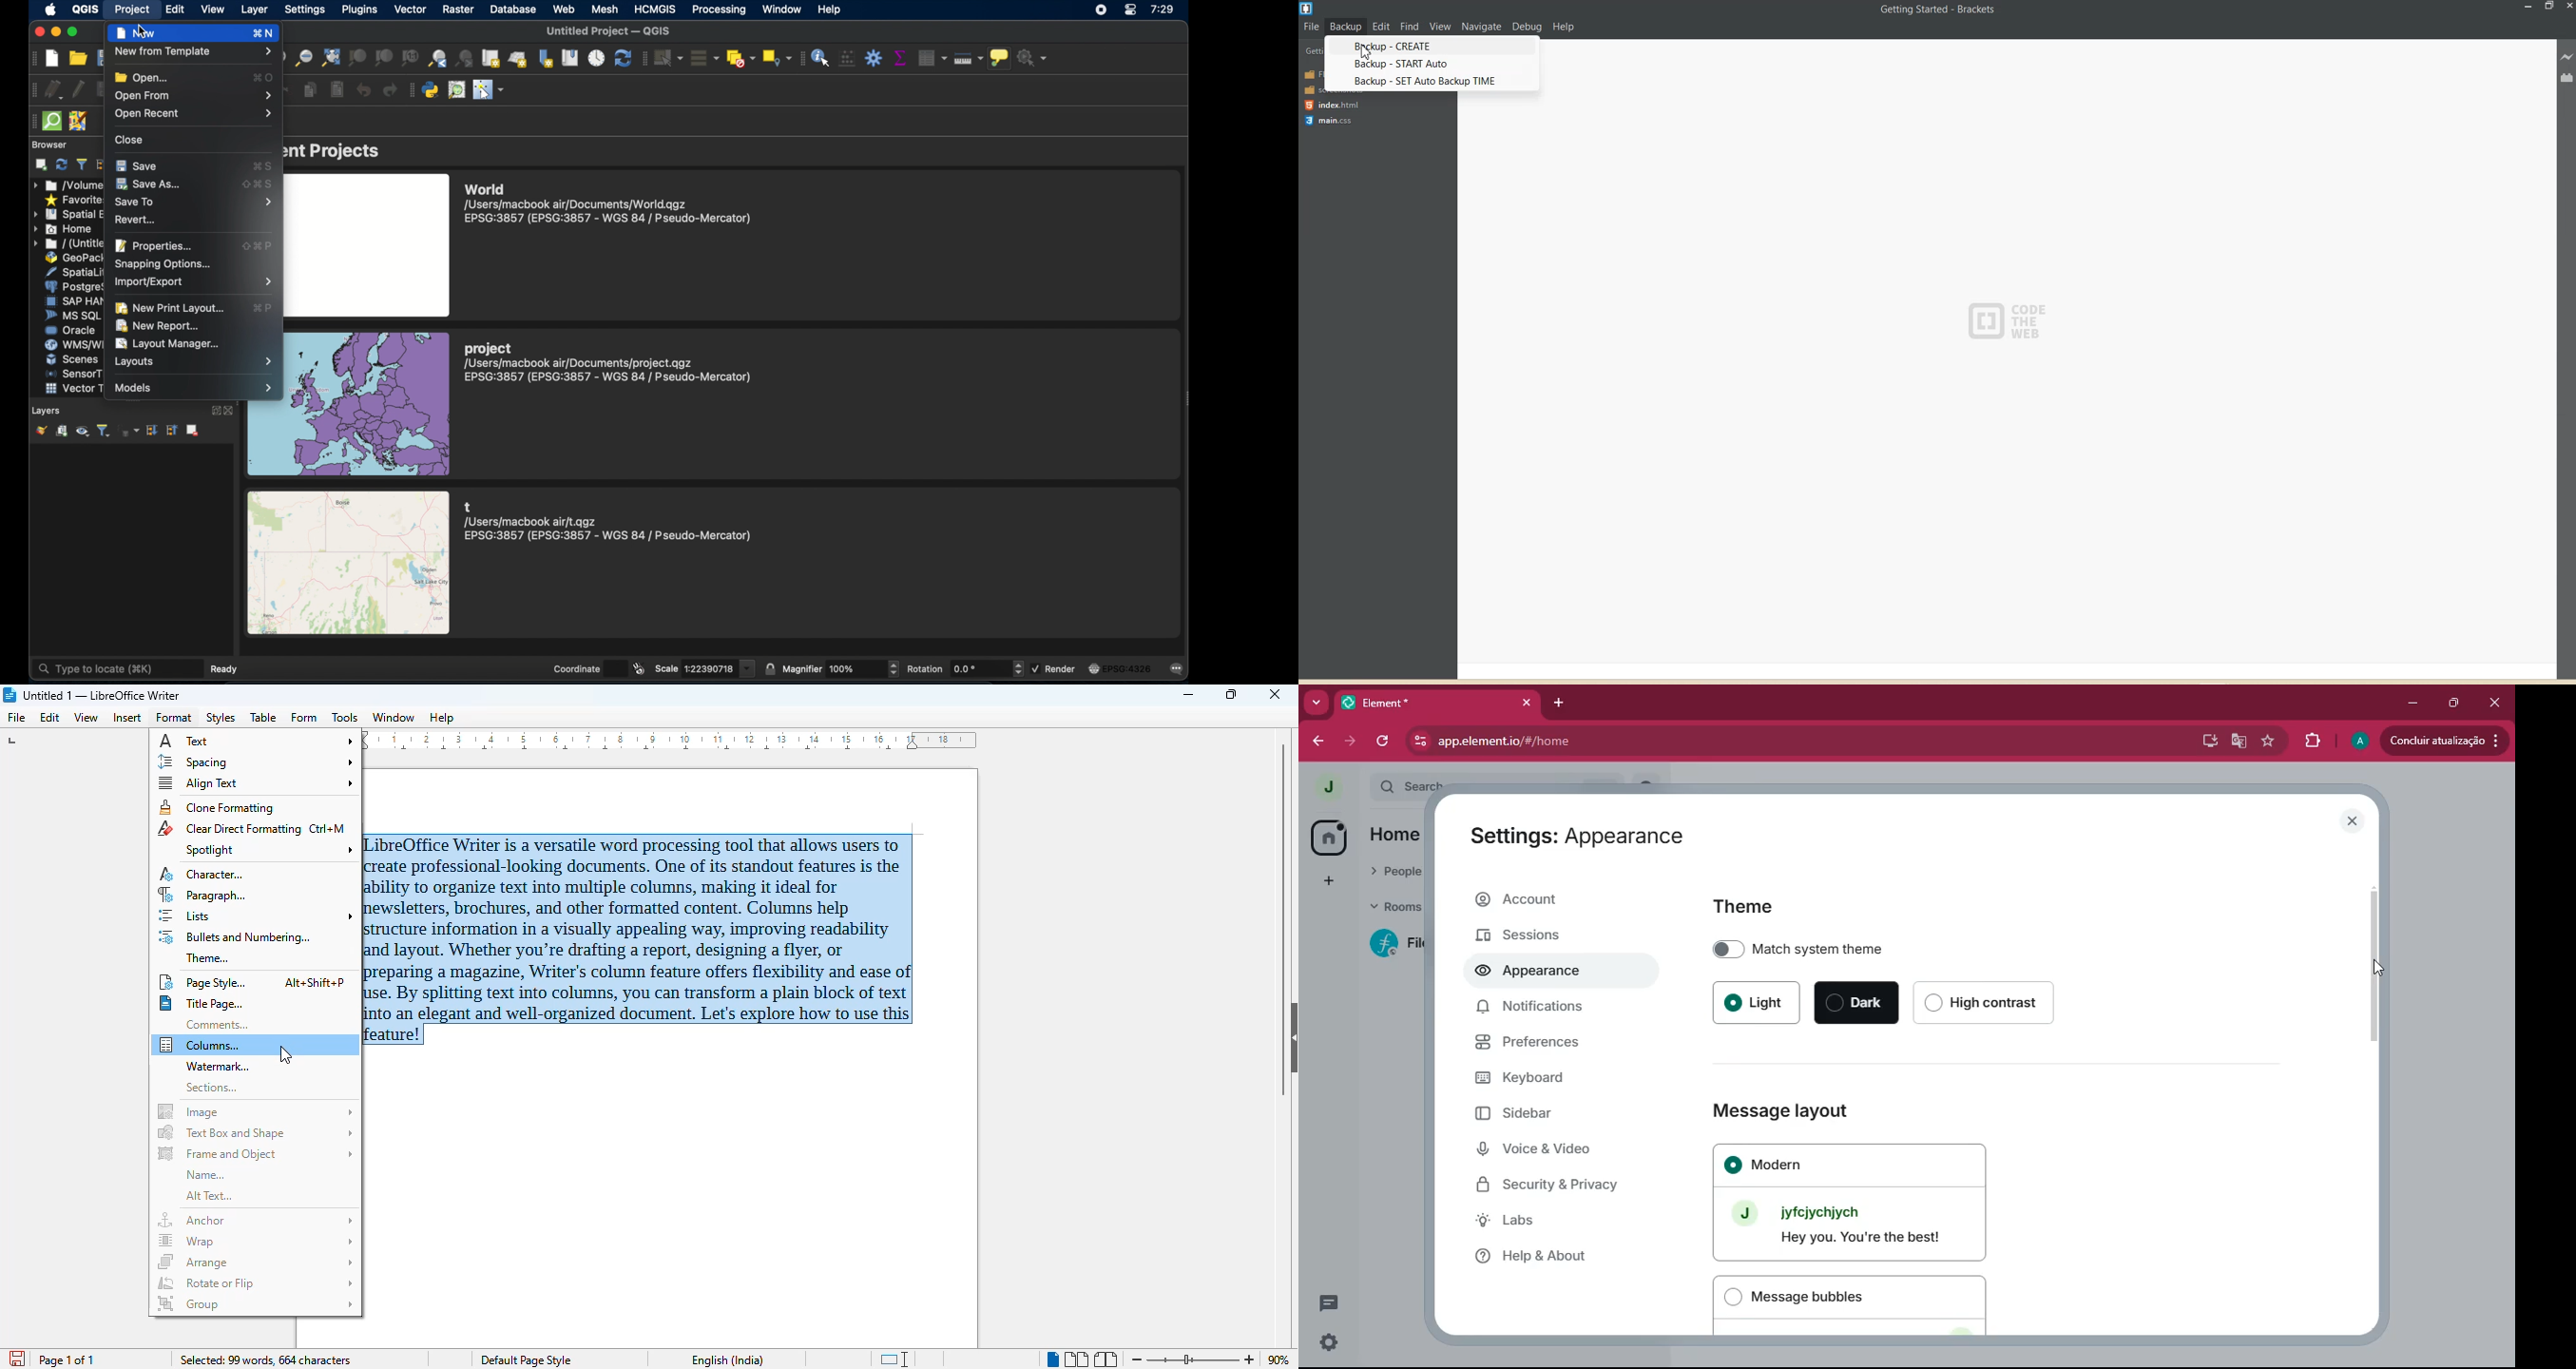 The height and width of the screenshot is (1372, 2576). What do you see at coordinates (256, 1303) in the screenshot?
I see `group` at bounding box center [256, 1303].